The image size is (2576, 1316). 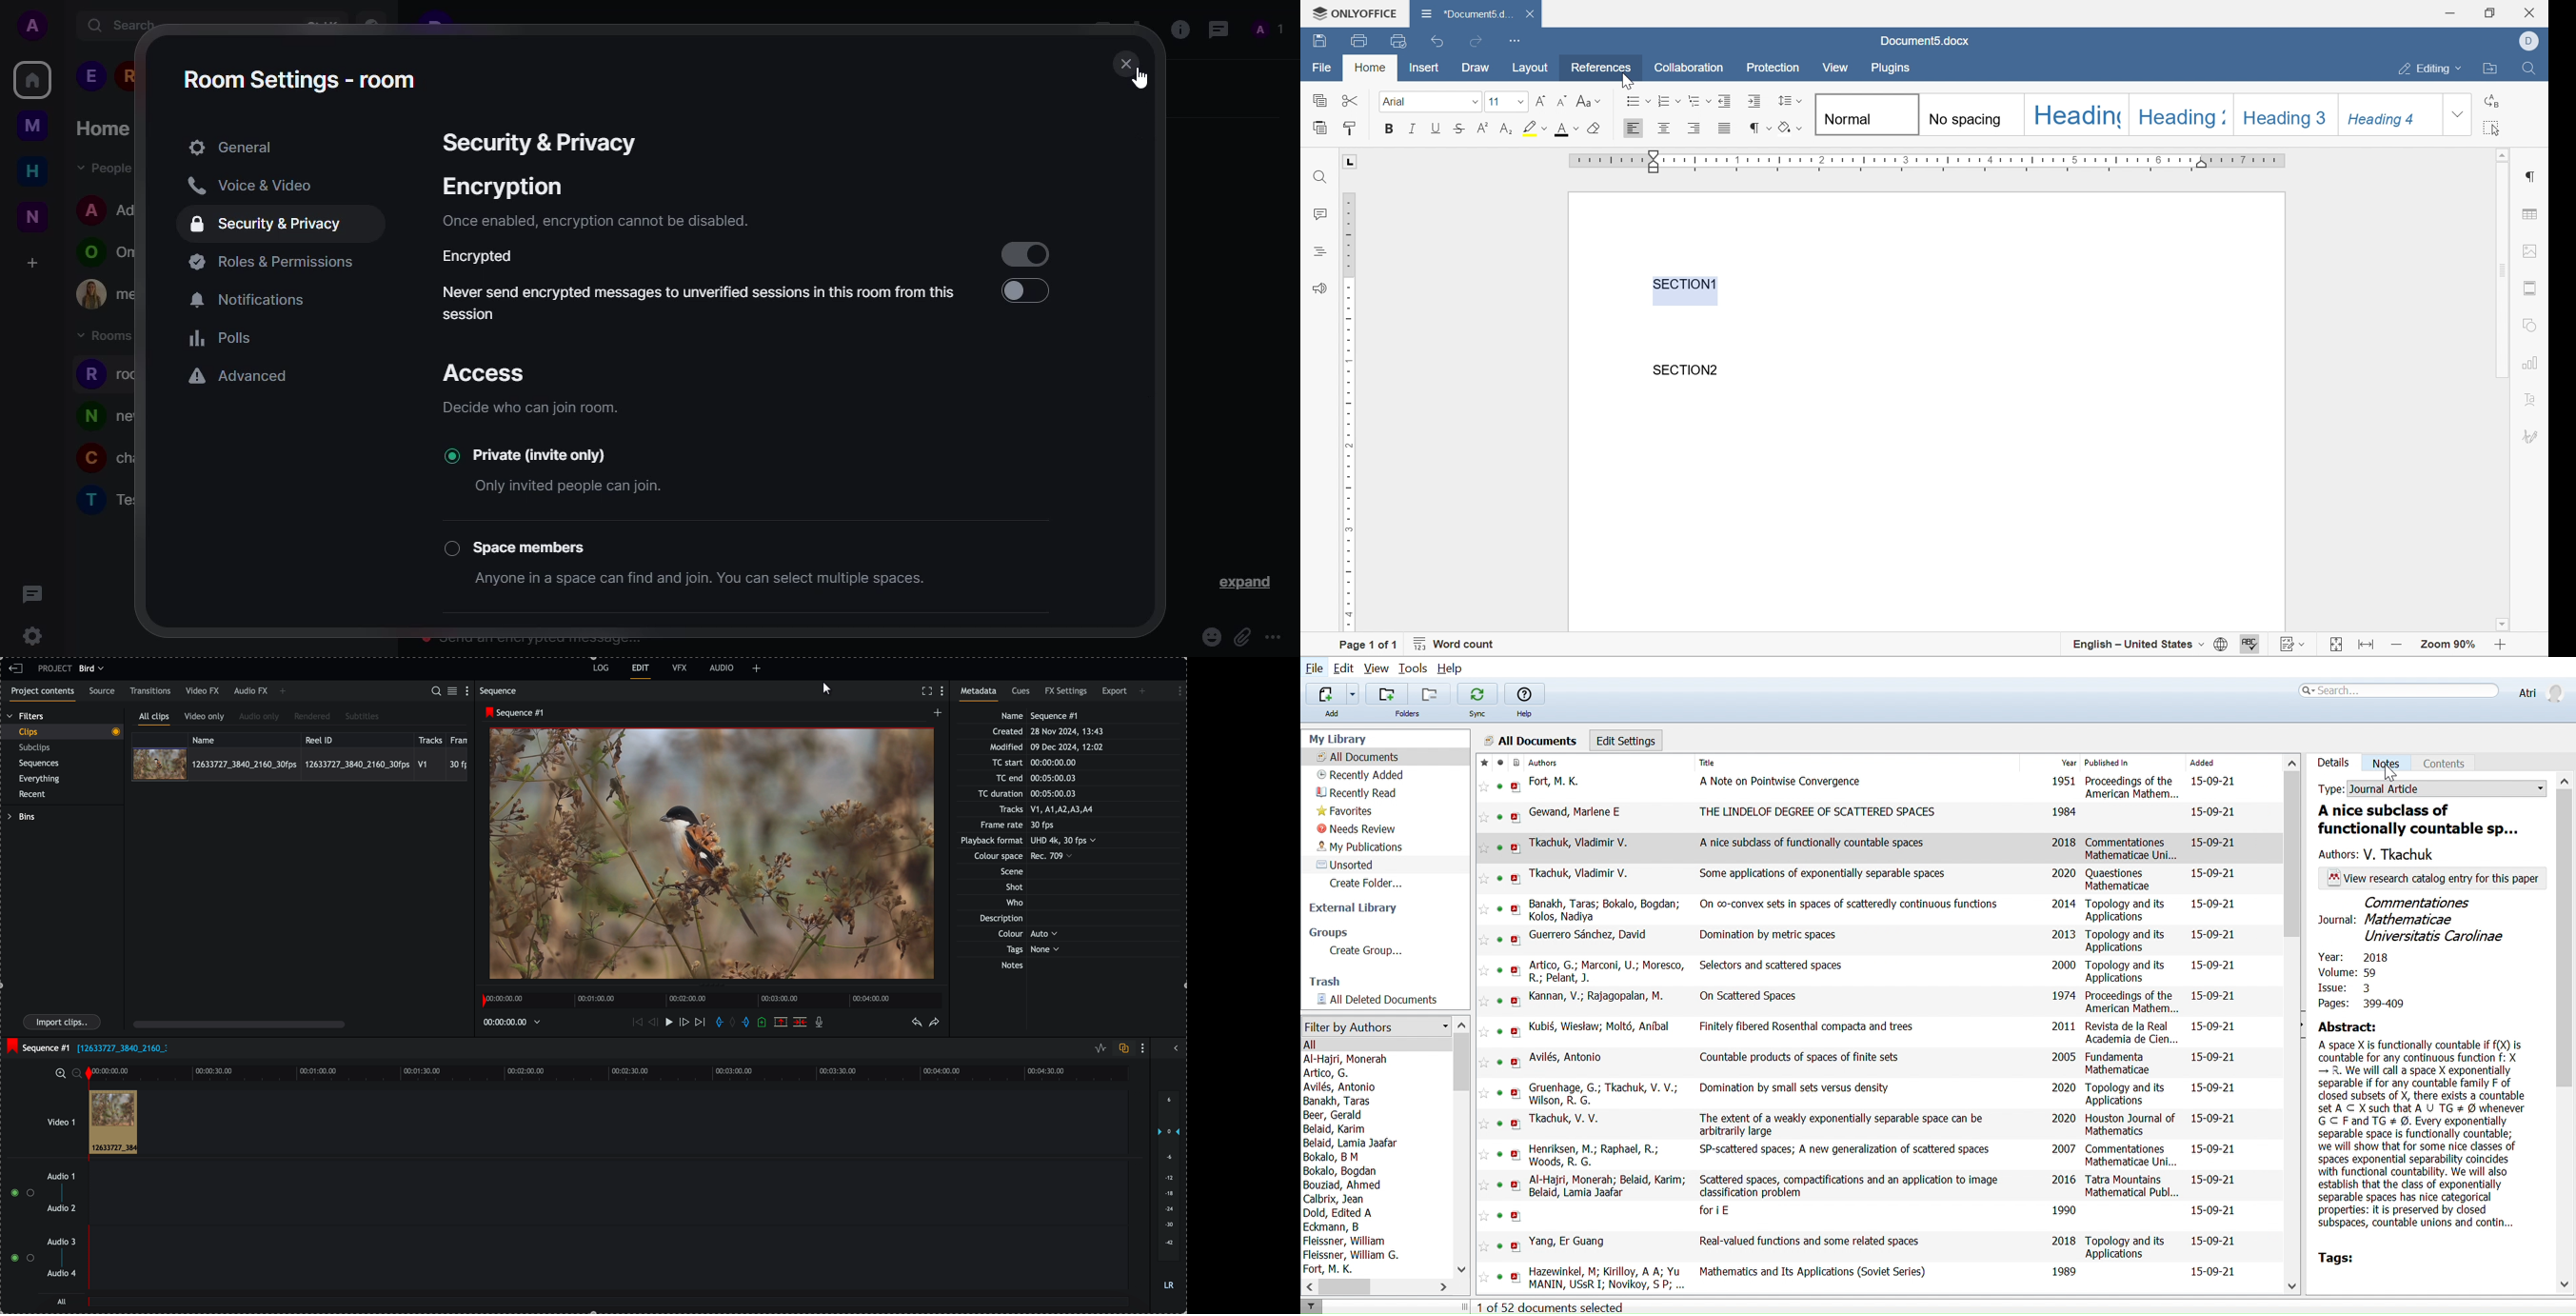 What do you see at coordinates (1312, 1307) in the screenshot?
I see `Filter` at bounding box center [1312, 1307].